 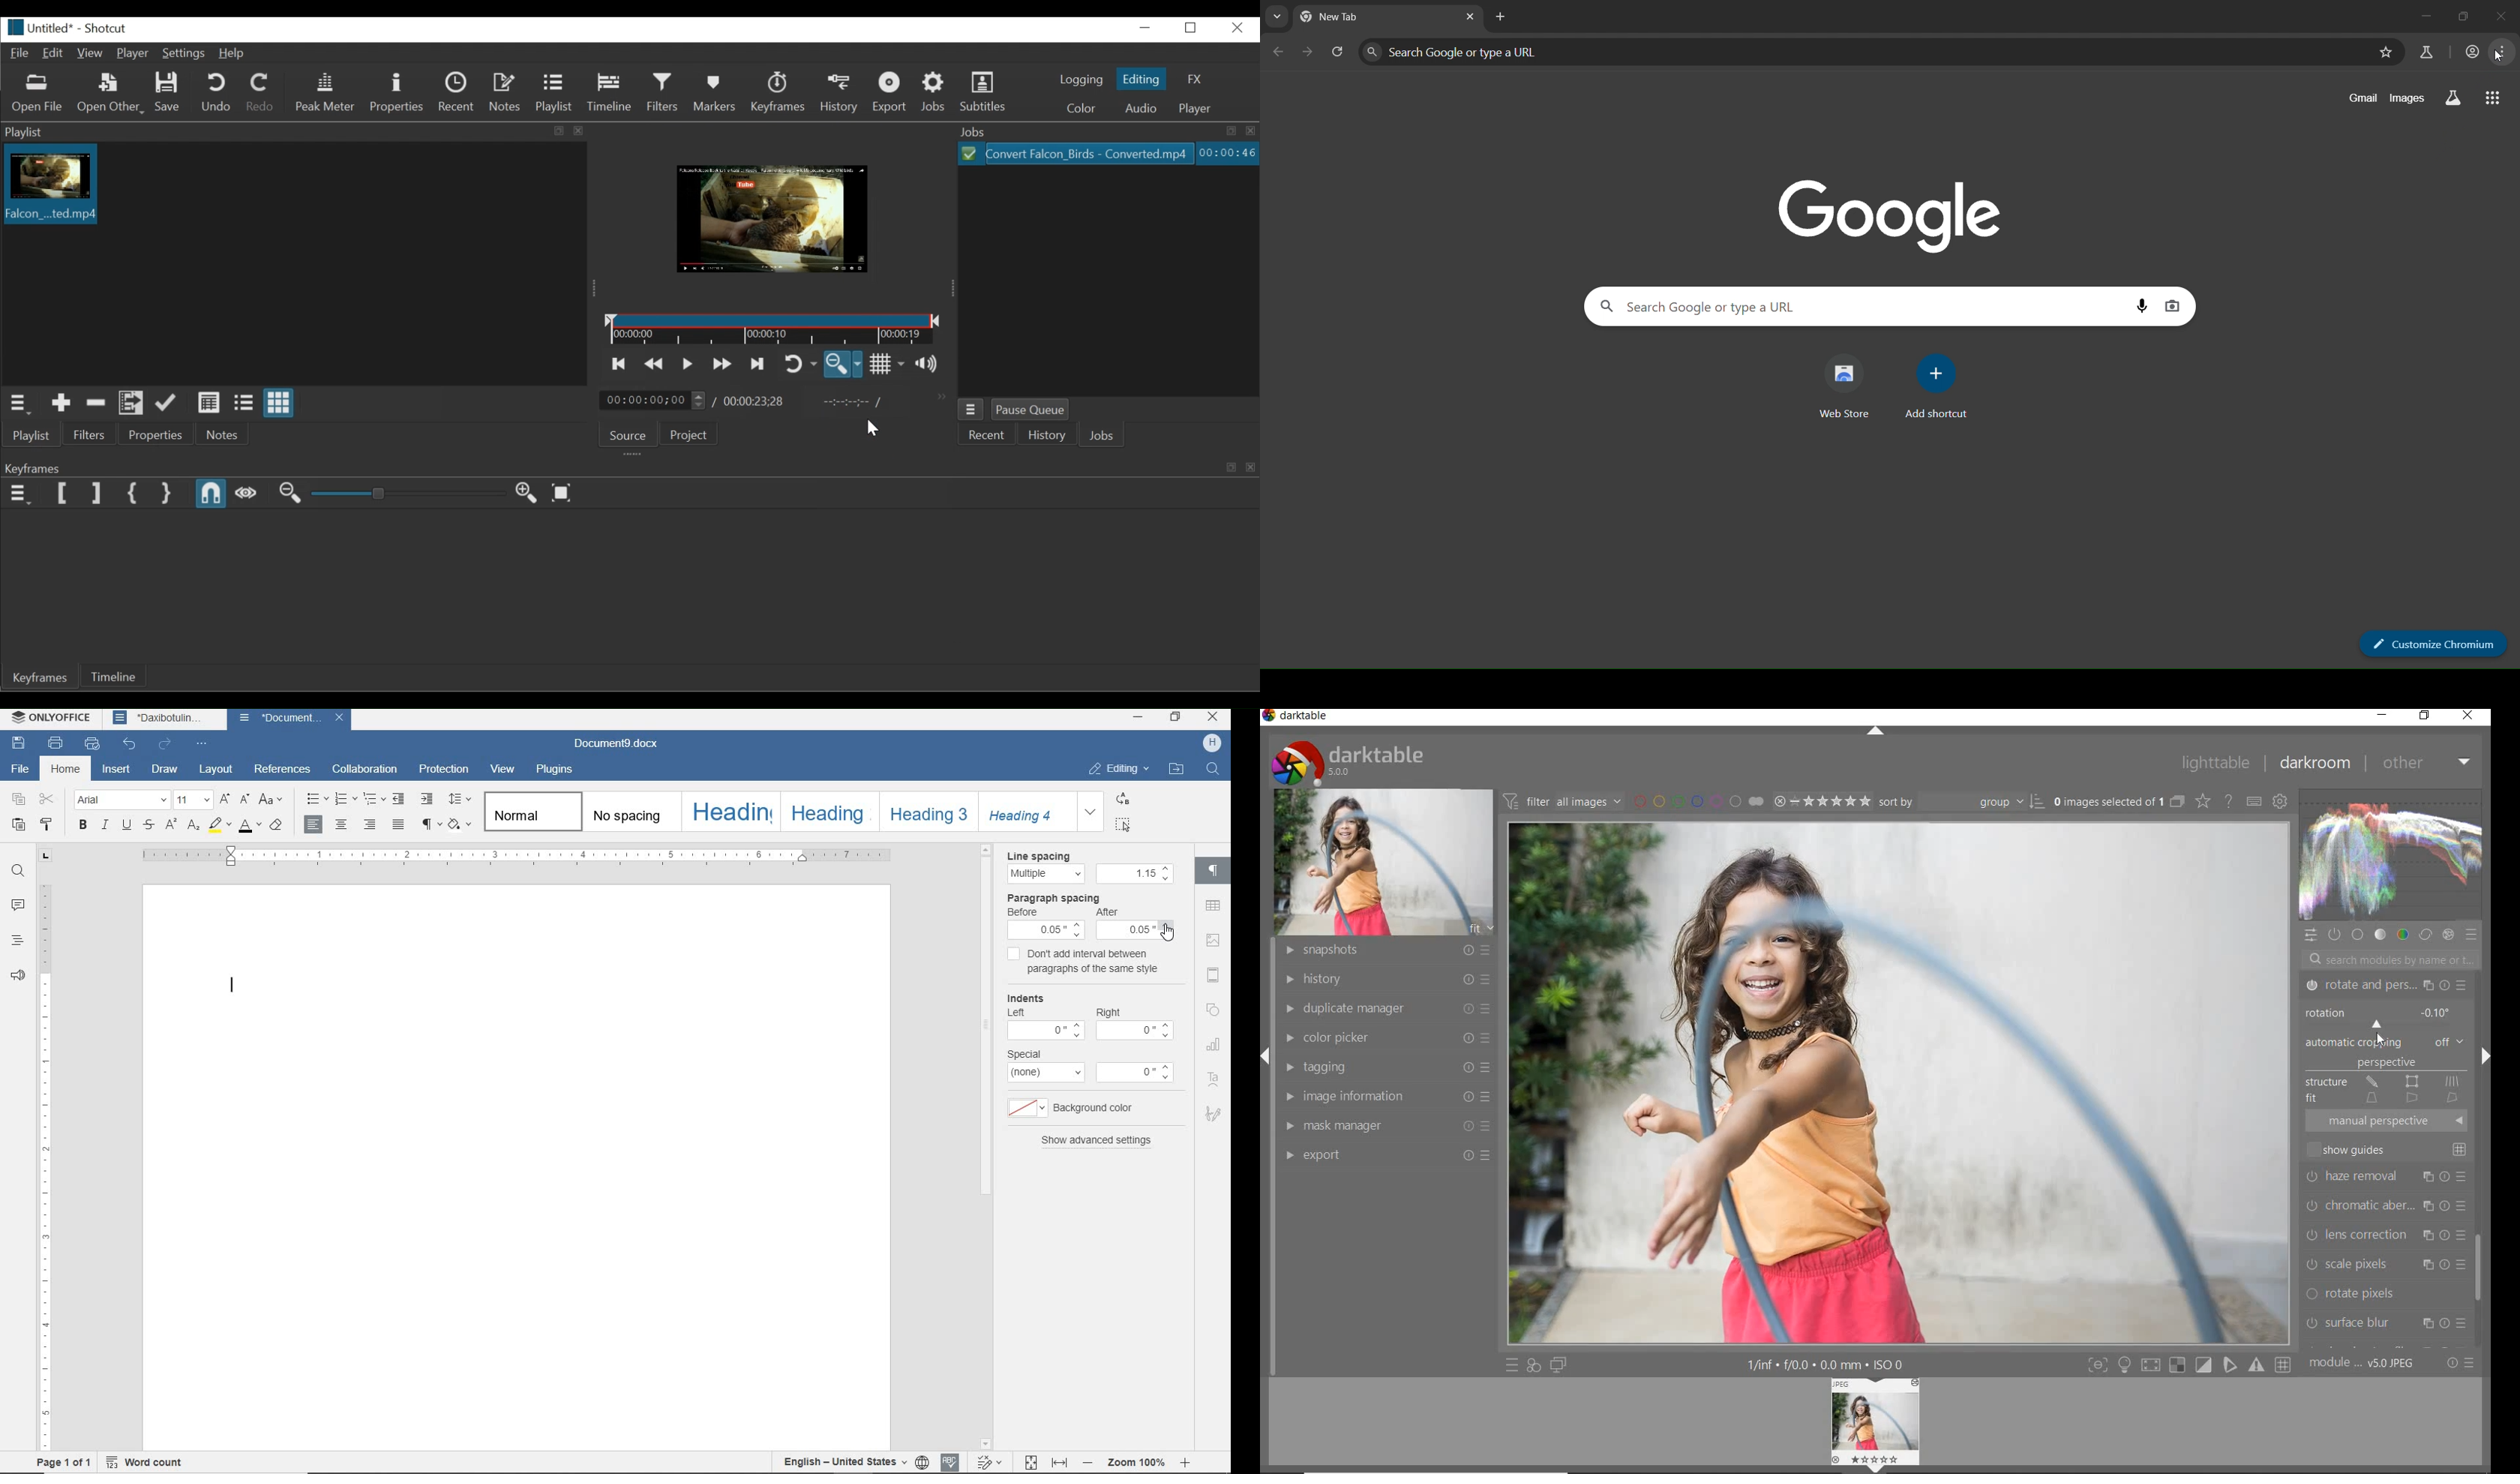 What do you see at coordinates (216, 93) in the screenshot?
I see `Und` at bounding box center [216, 93].